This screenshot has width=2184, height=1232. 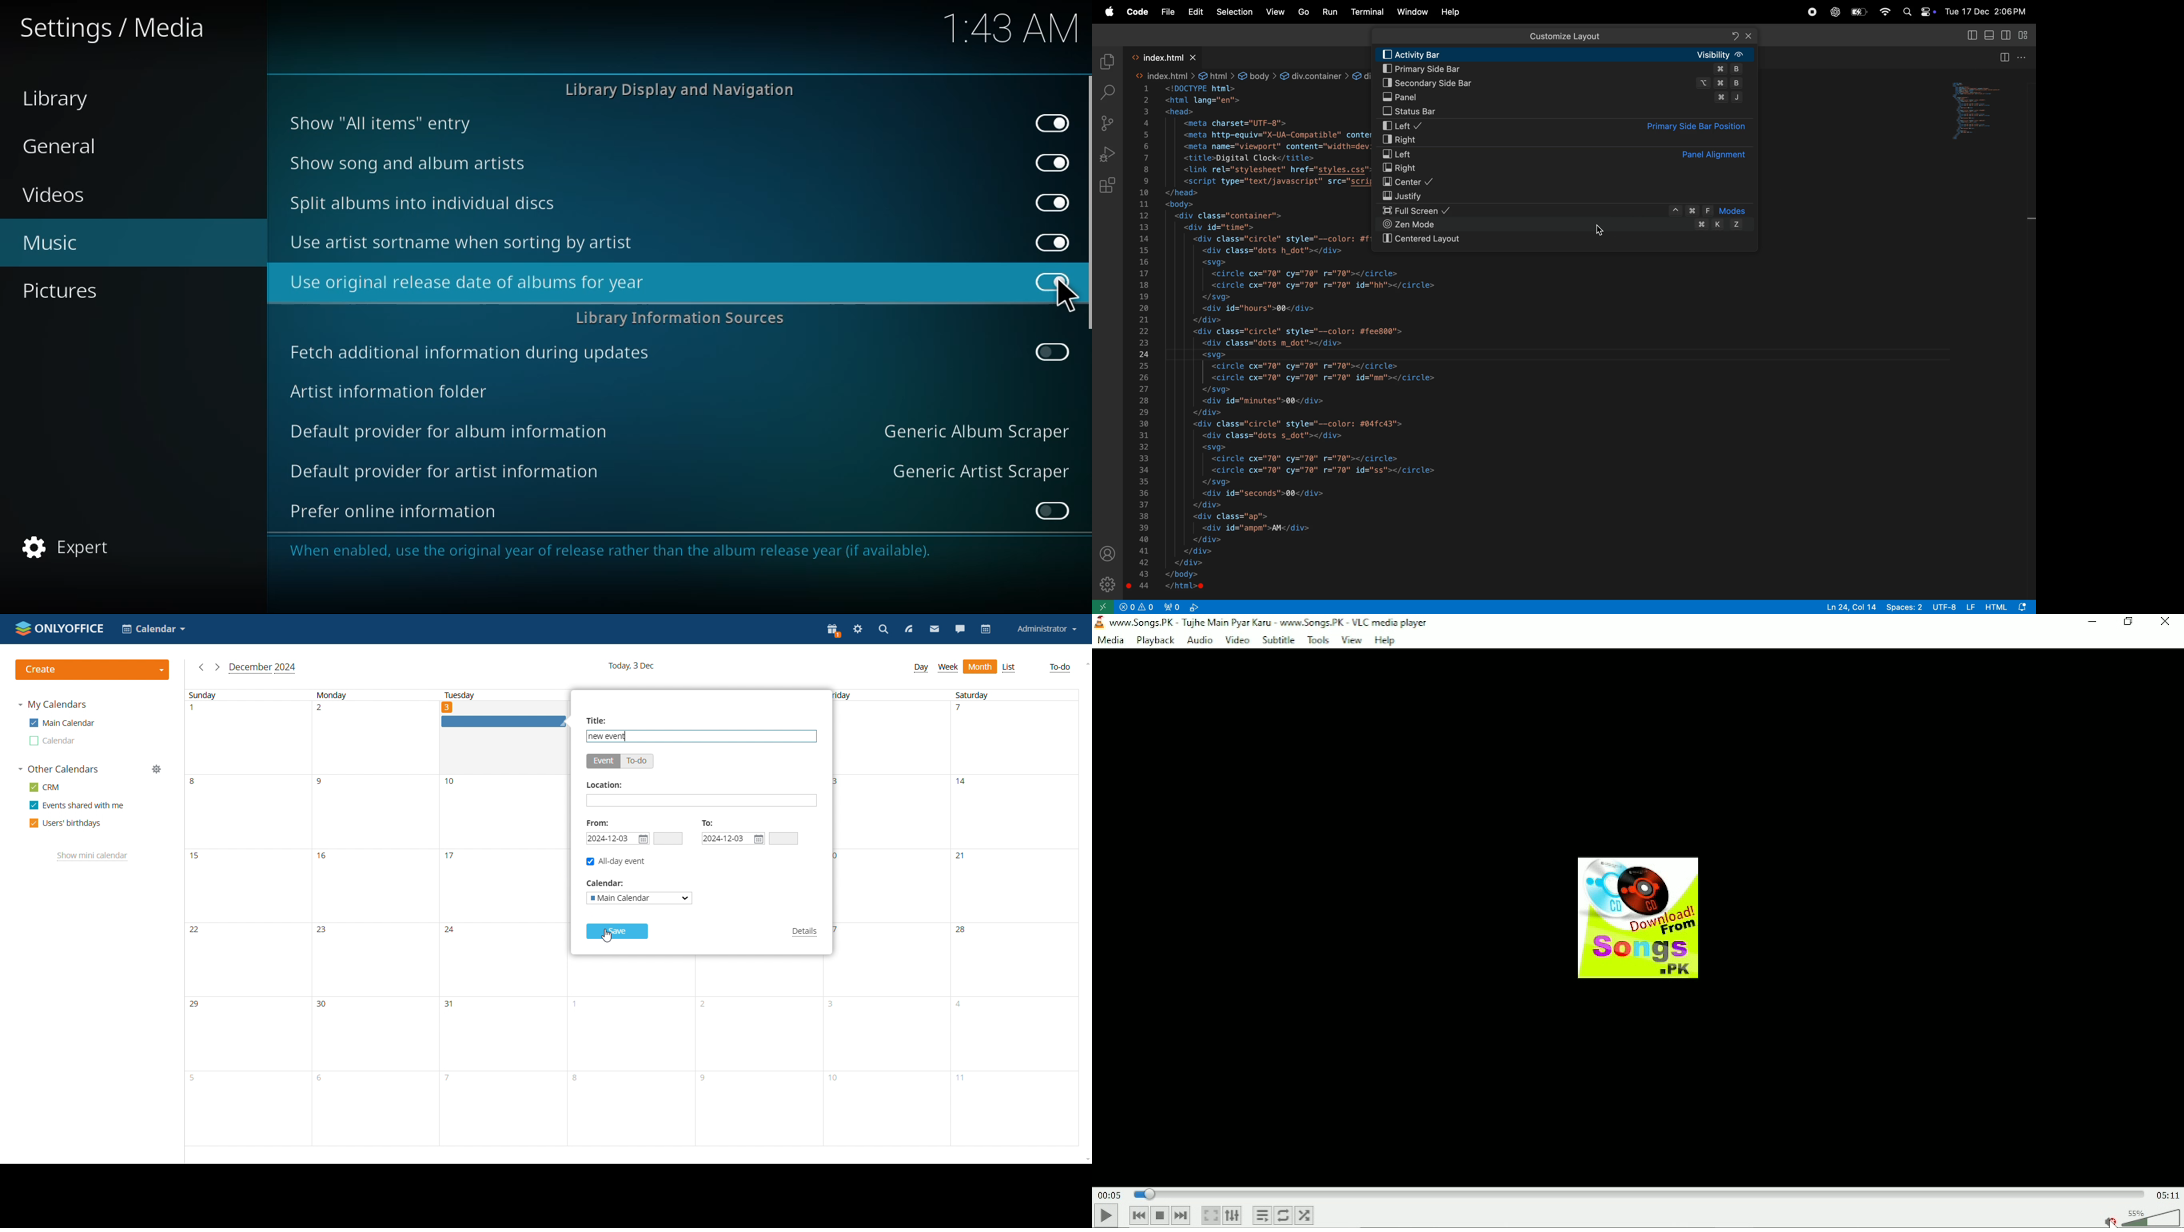 What do you see at coordinates (157, 769) in the screenshot?
I see `manage` at bounding box center [157, 769].